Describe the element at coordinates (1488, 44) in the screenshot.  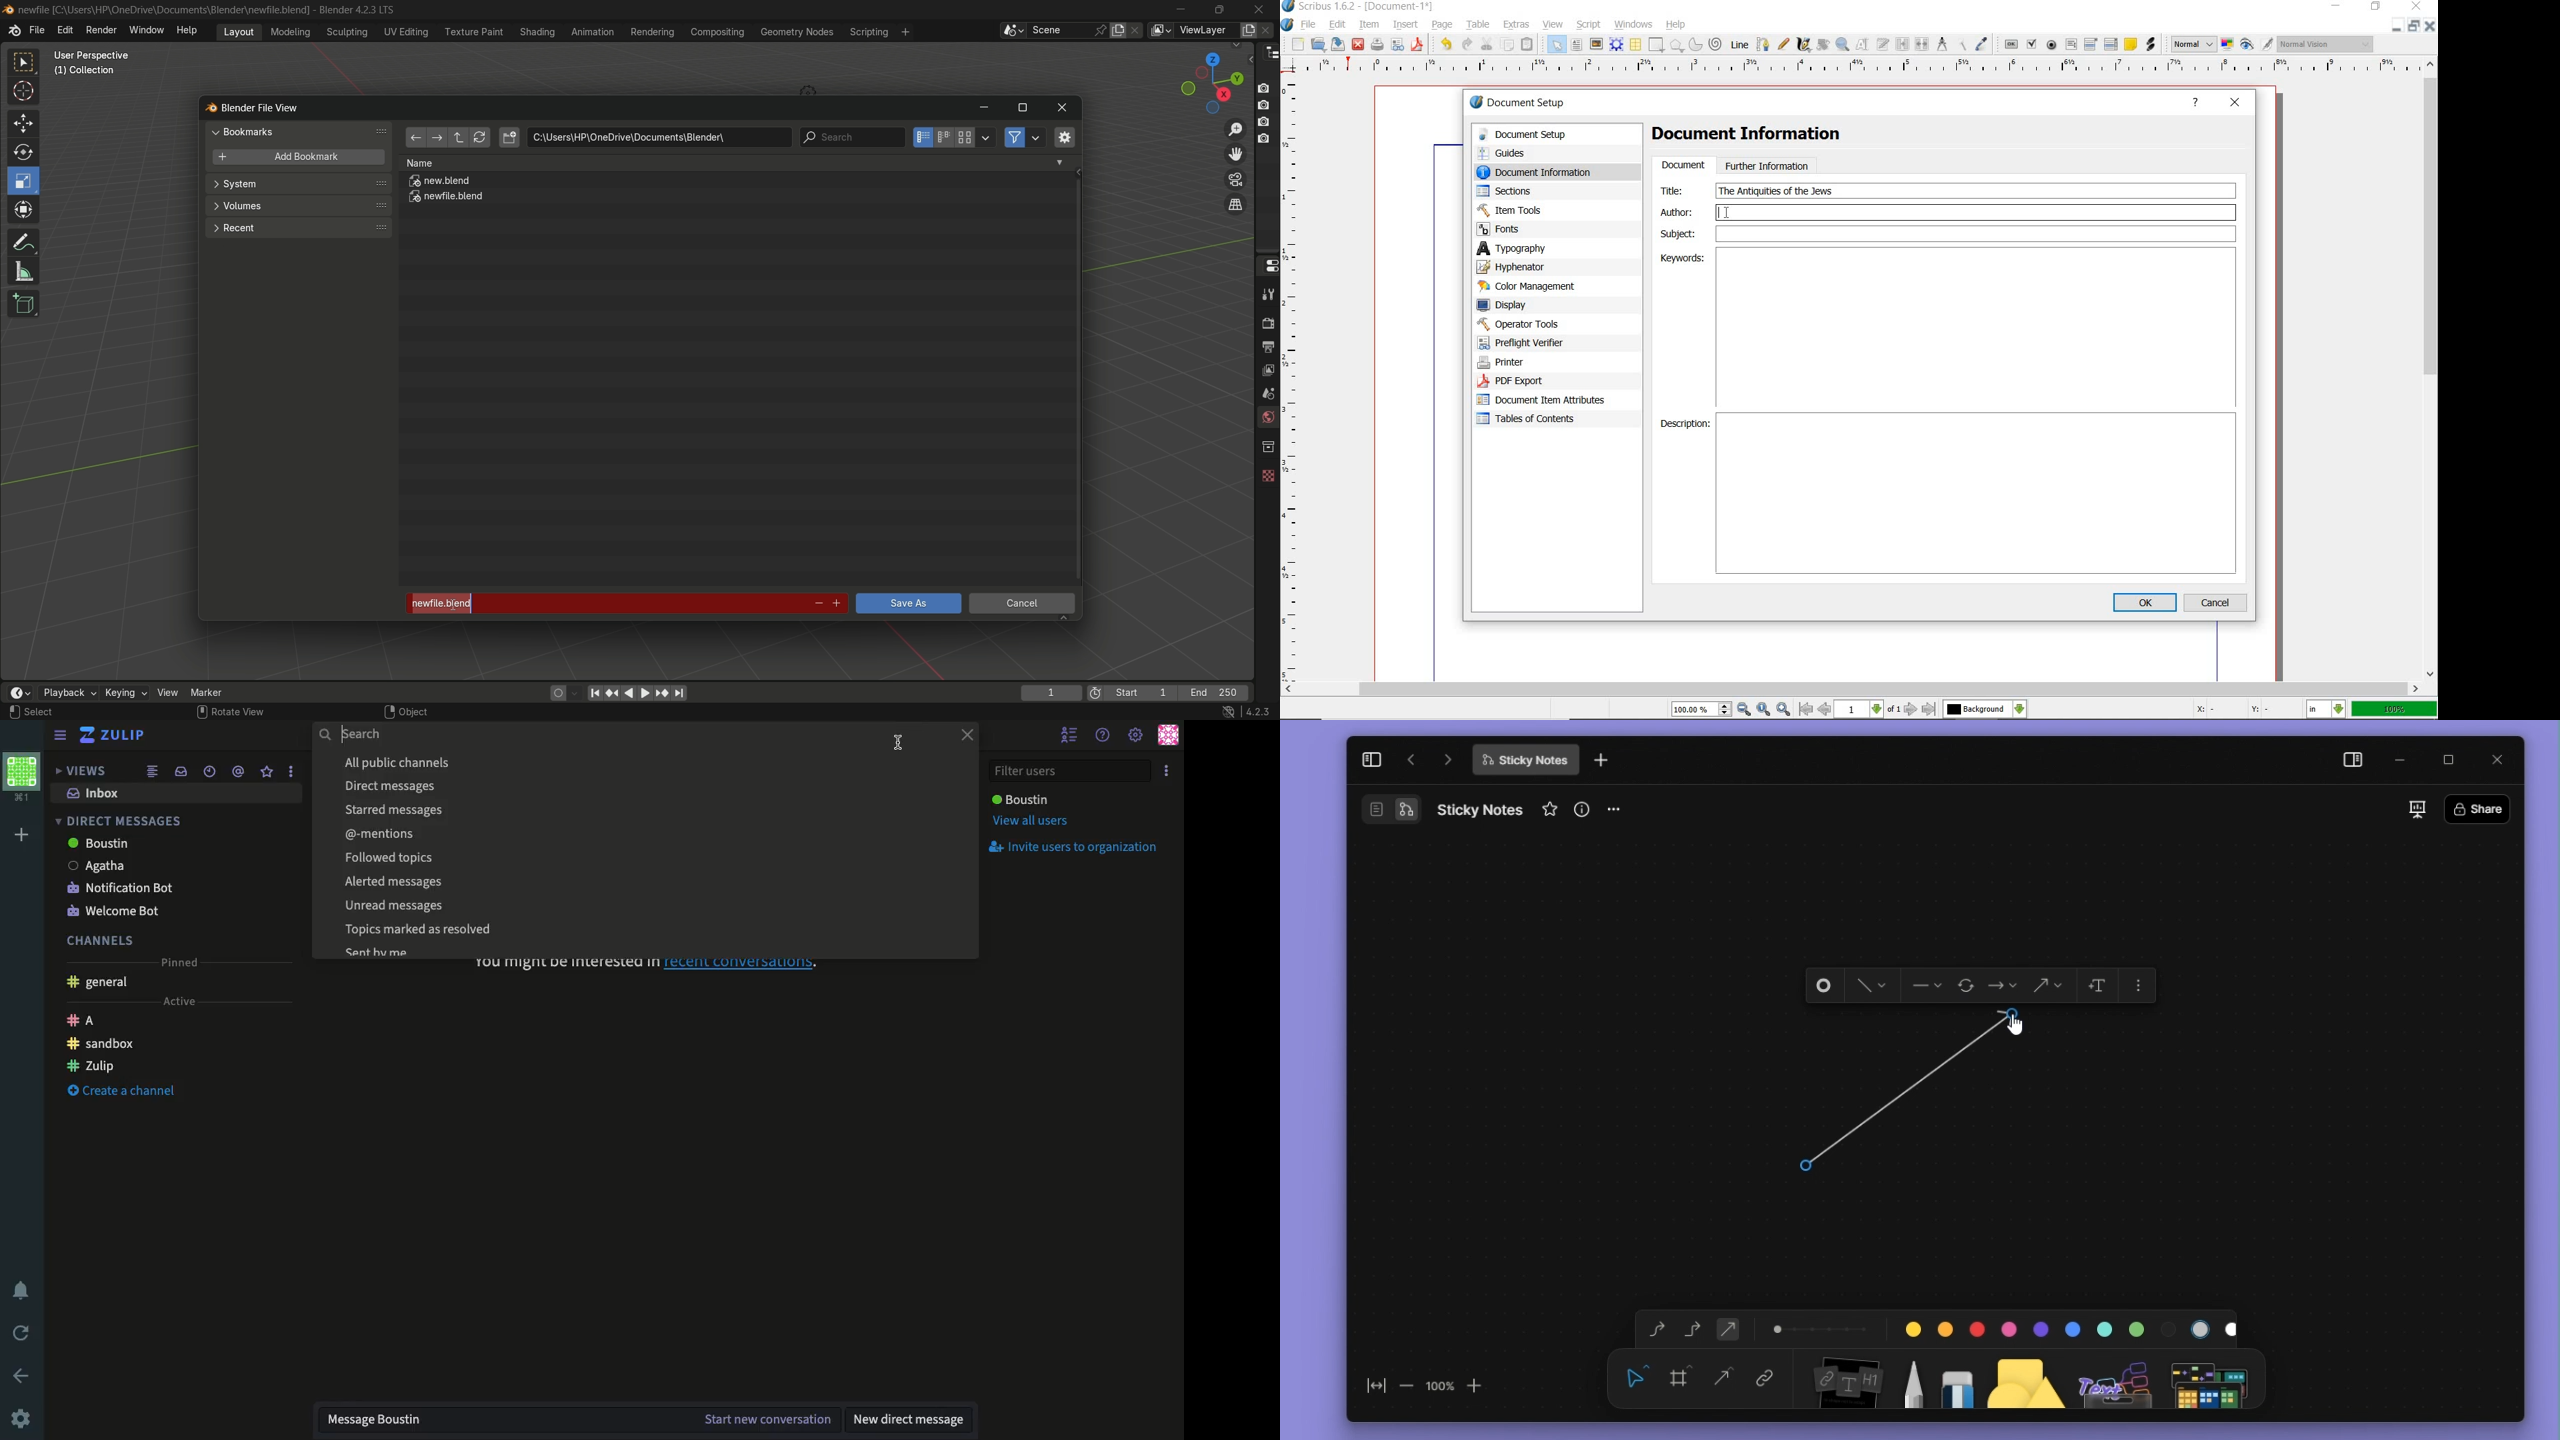
I see `cut` at that location.